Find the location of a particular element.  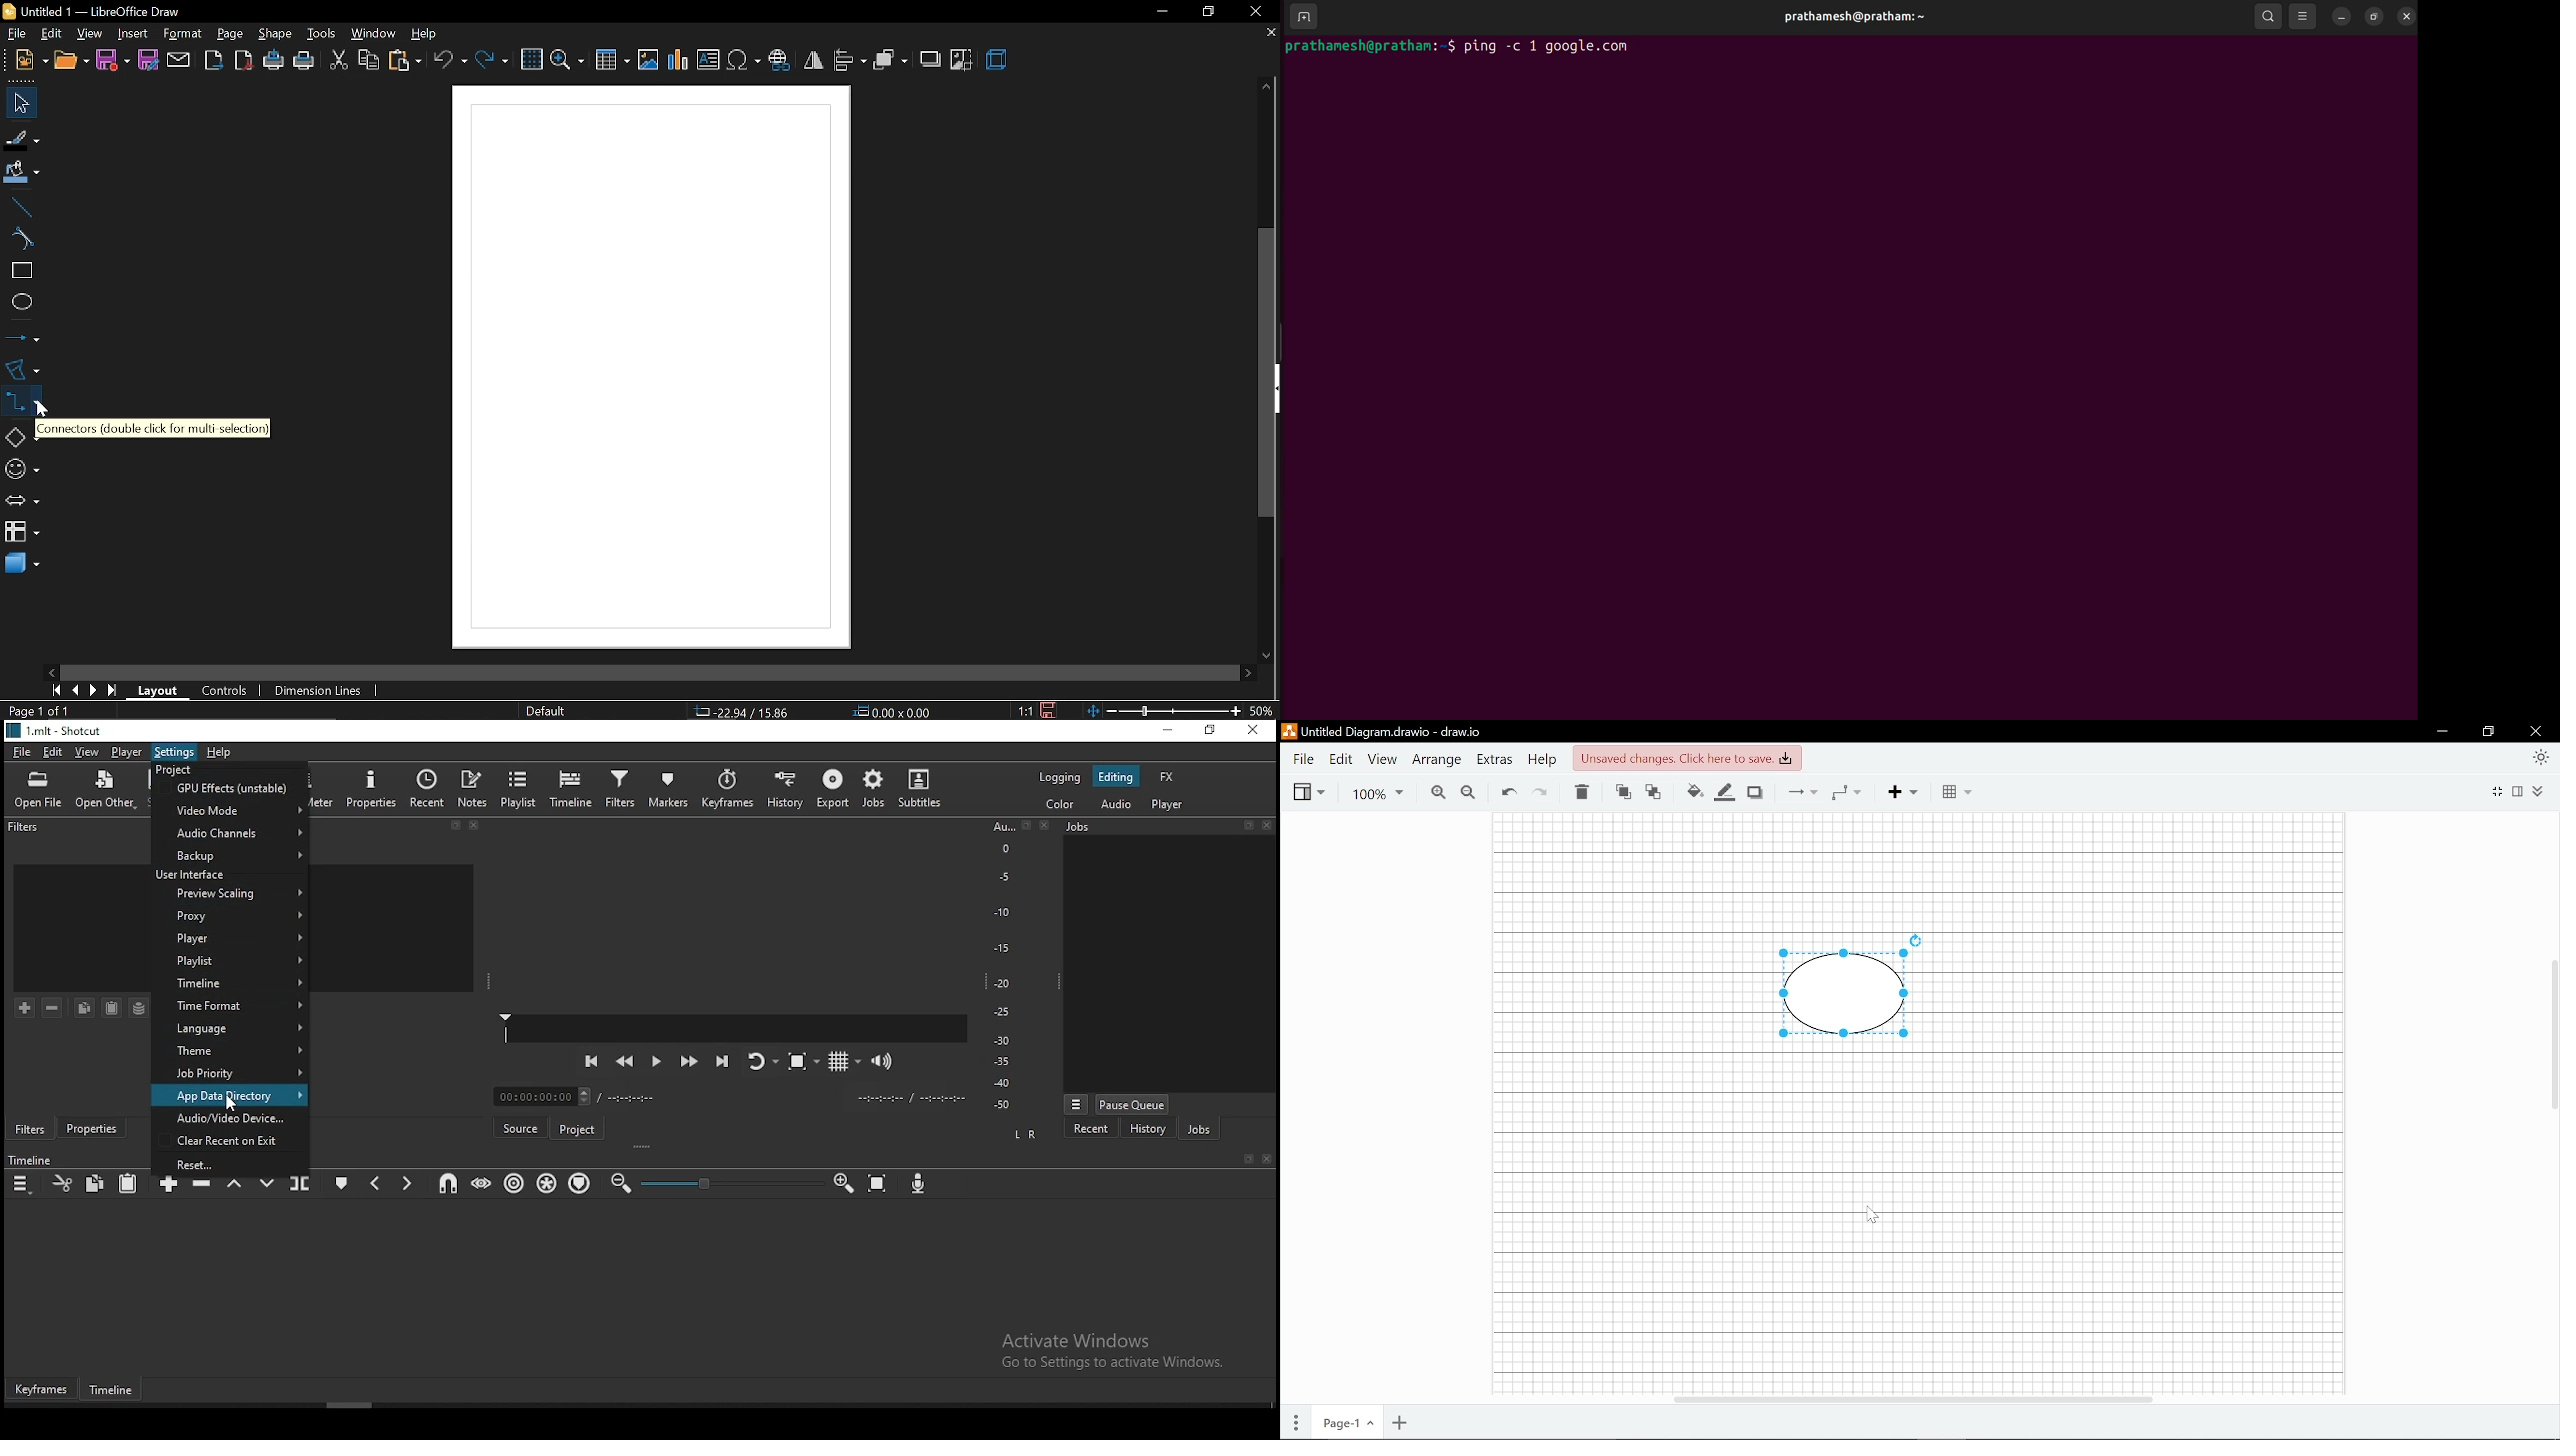

view is located at coordinates (89, 753).